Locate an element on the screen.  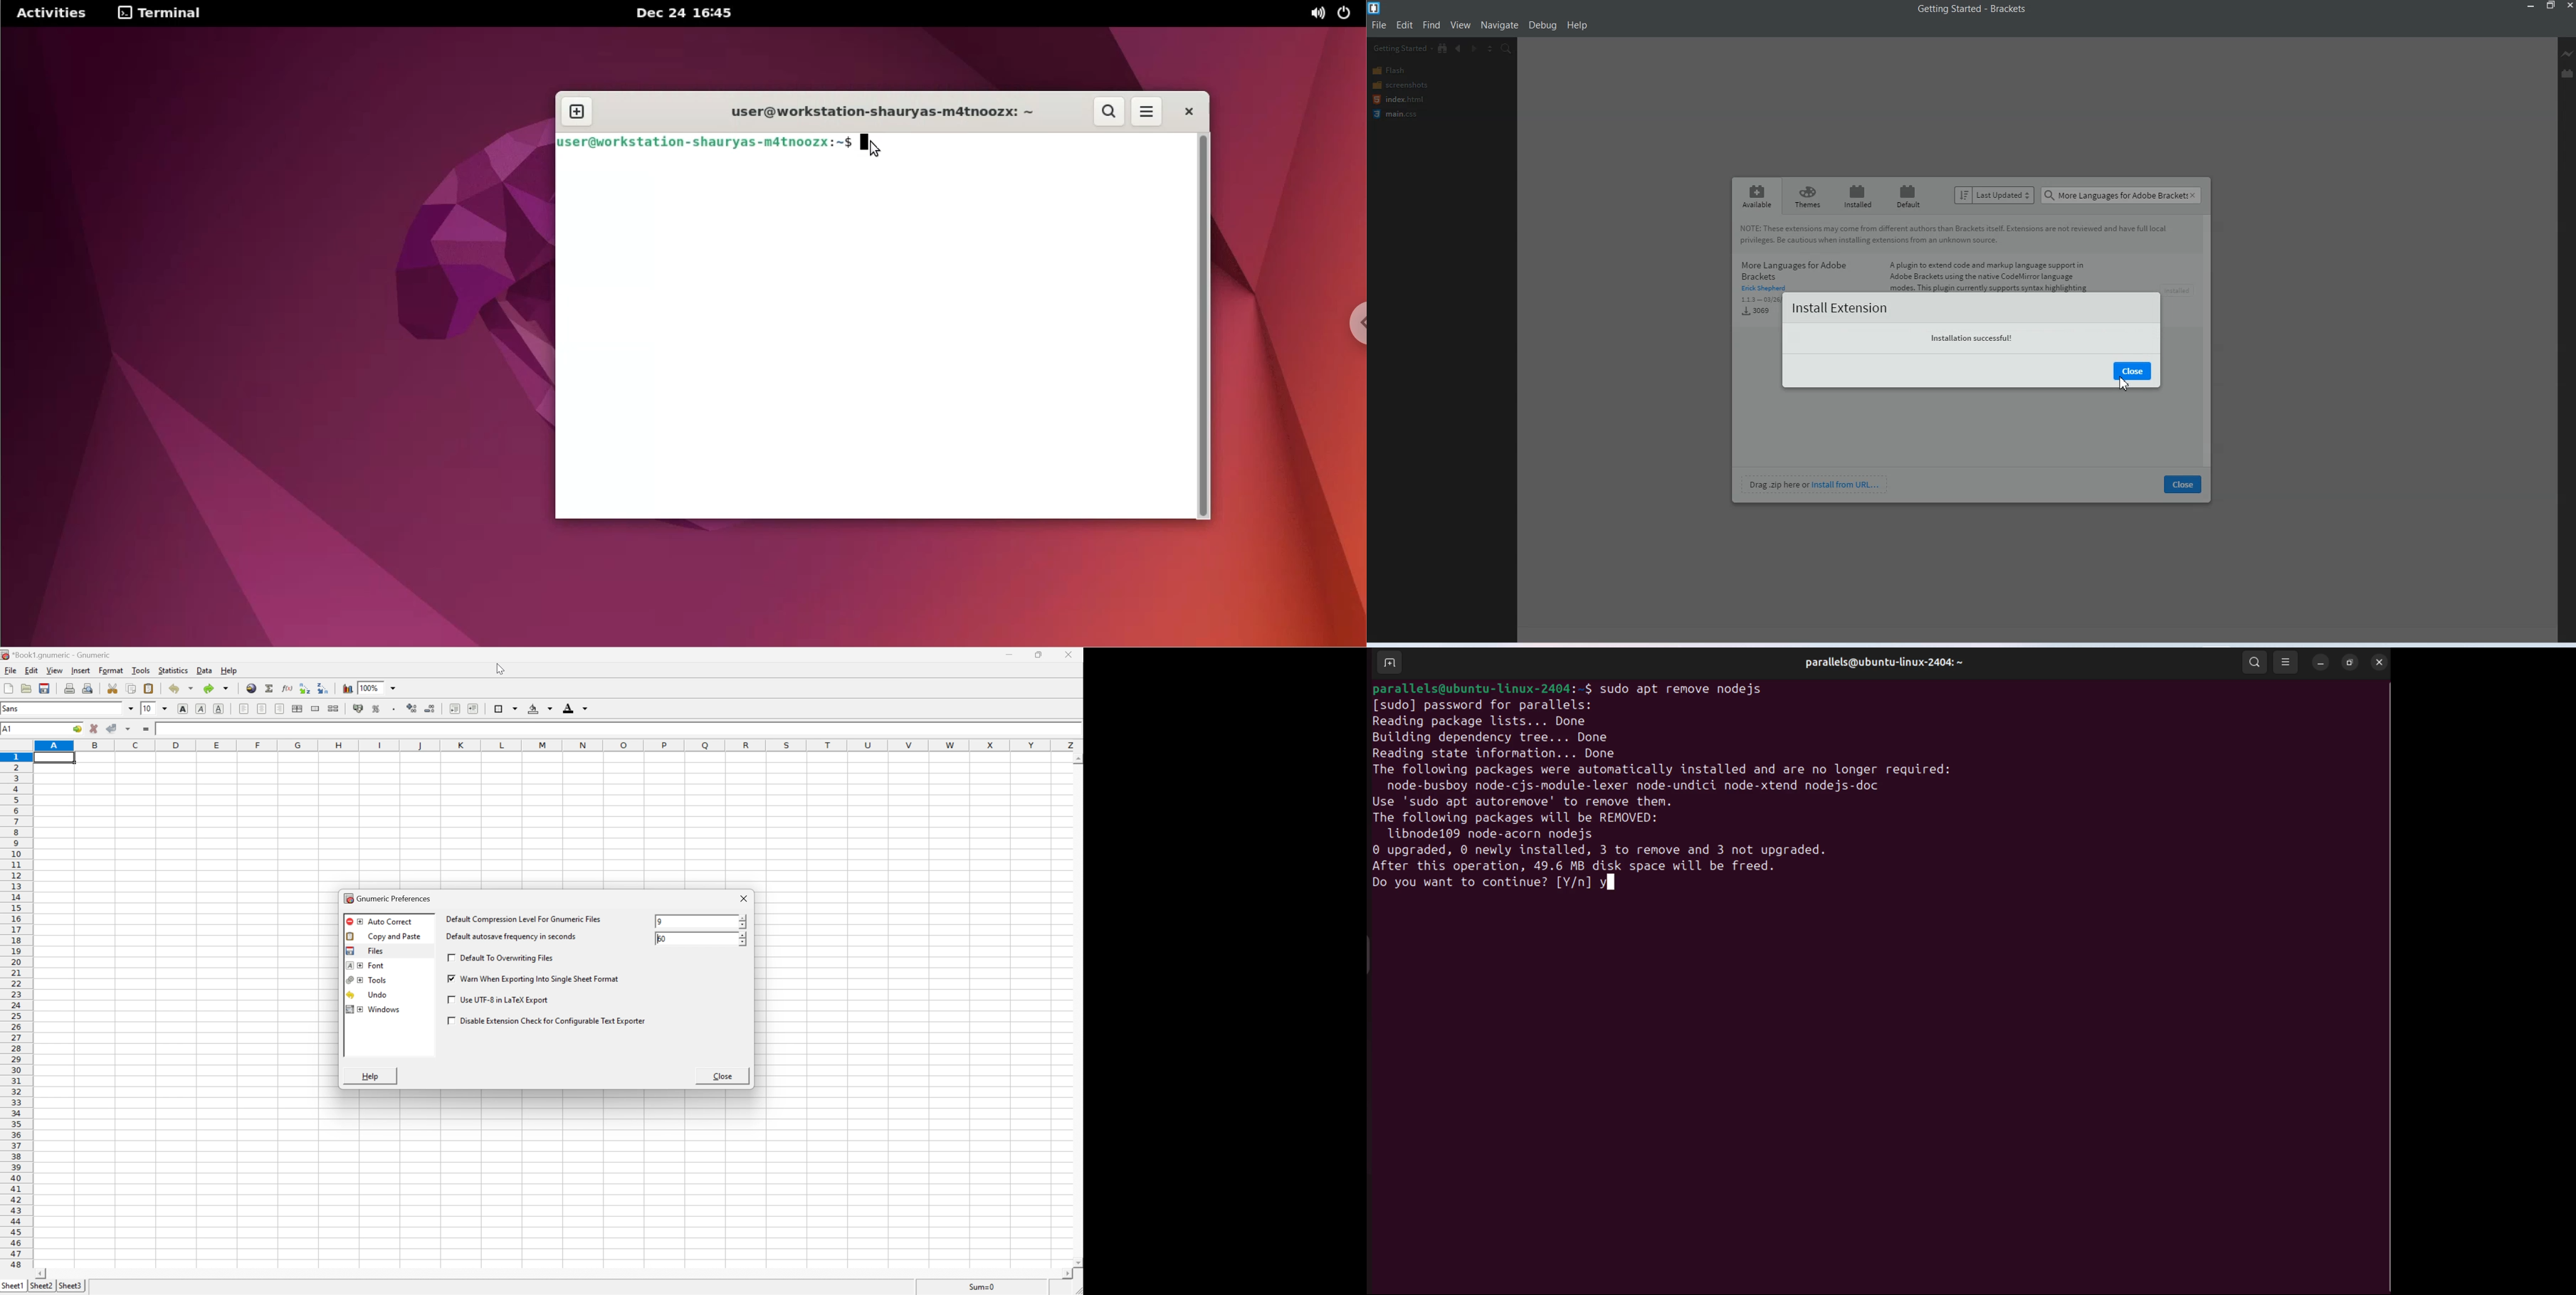
view is located at coordinates (53, 670).